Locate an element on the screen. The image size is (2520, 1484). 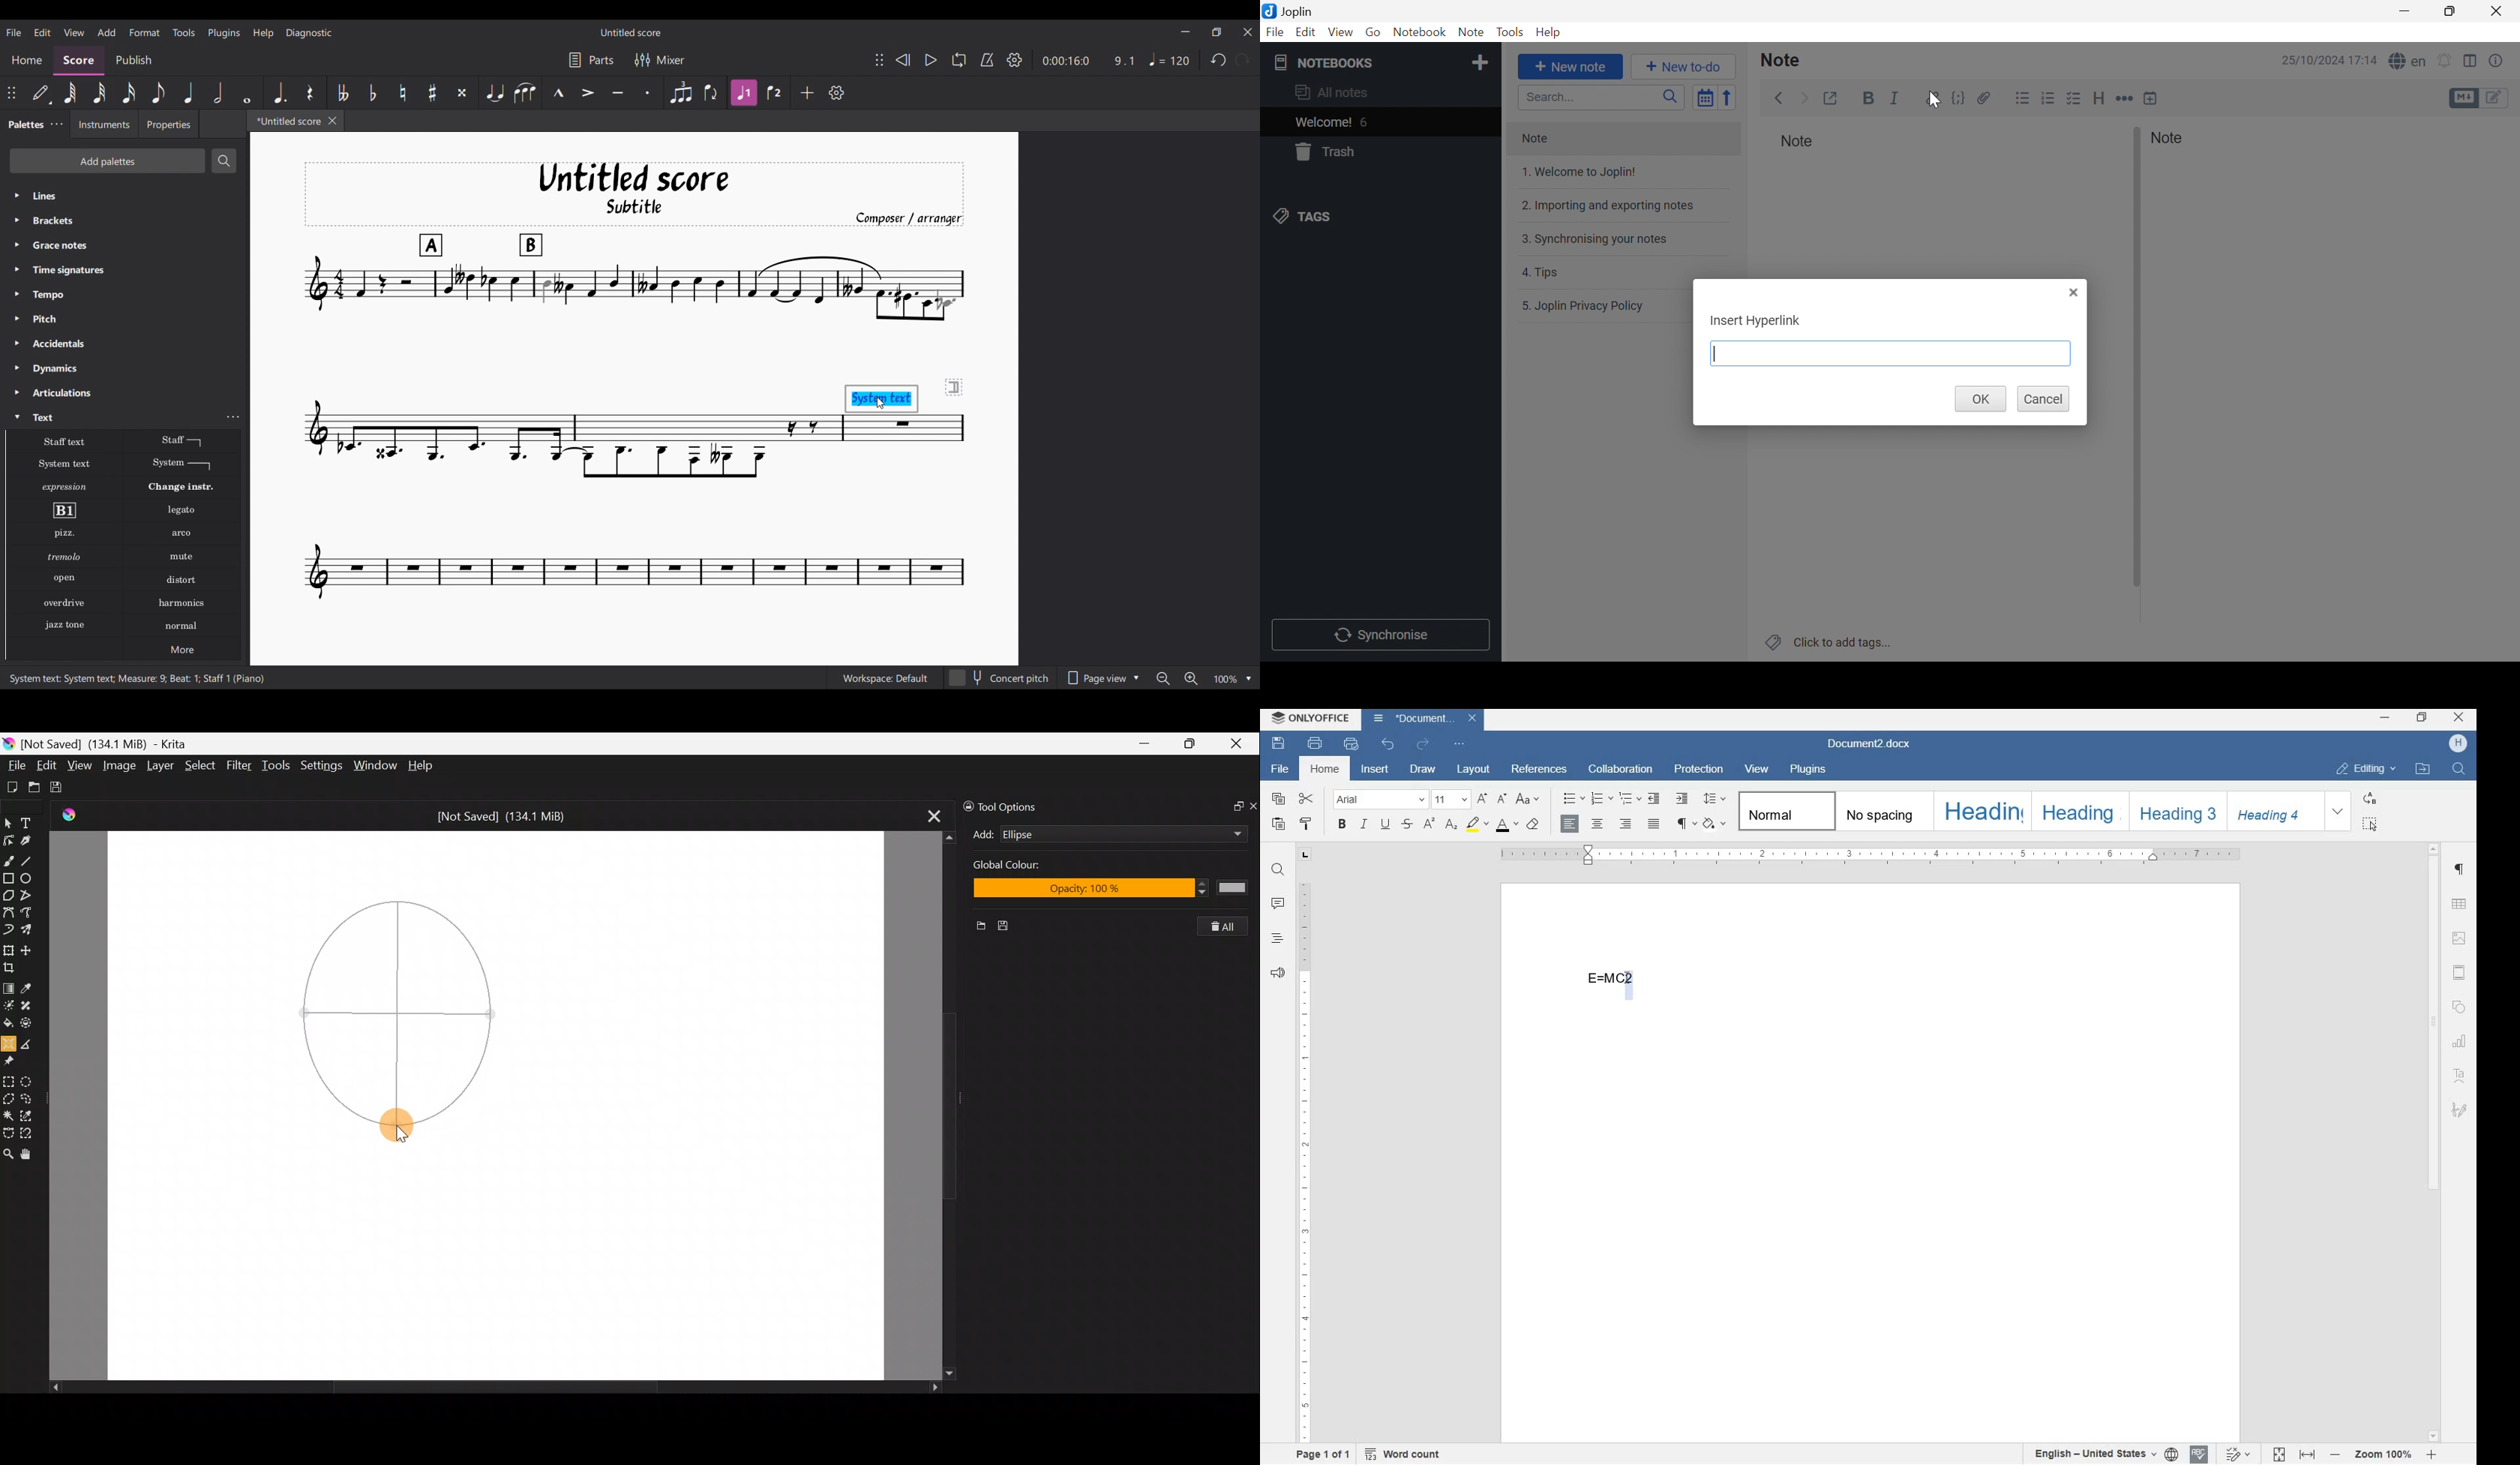
Instruments is located at coordinates (103, 124).